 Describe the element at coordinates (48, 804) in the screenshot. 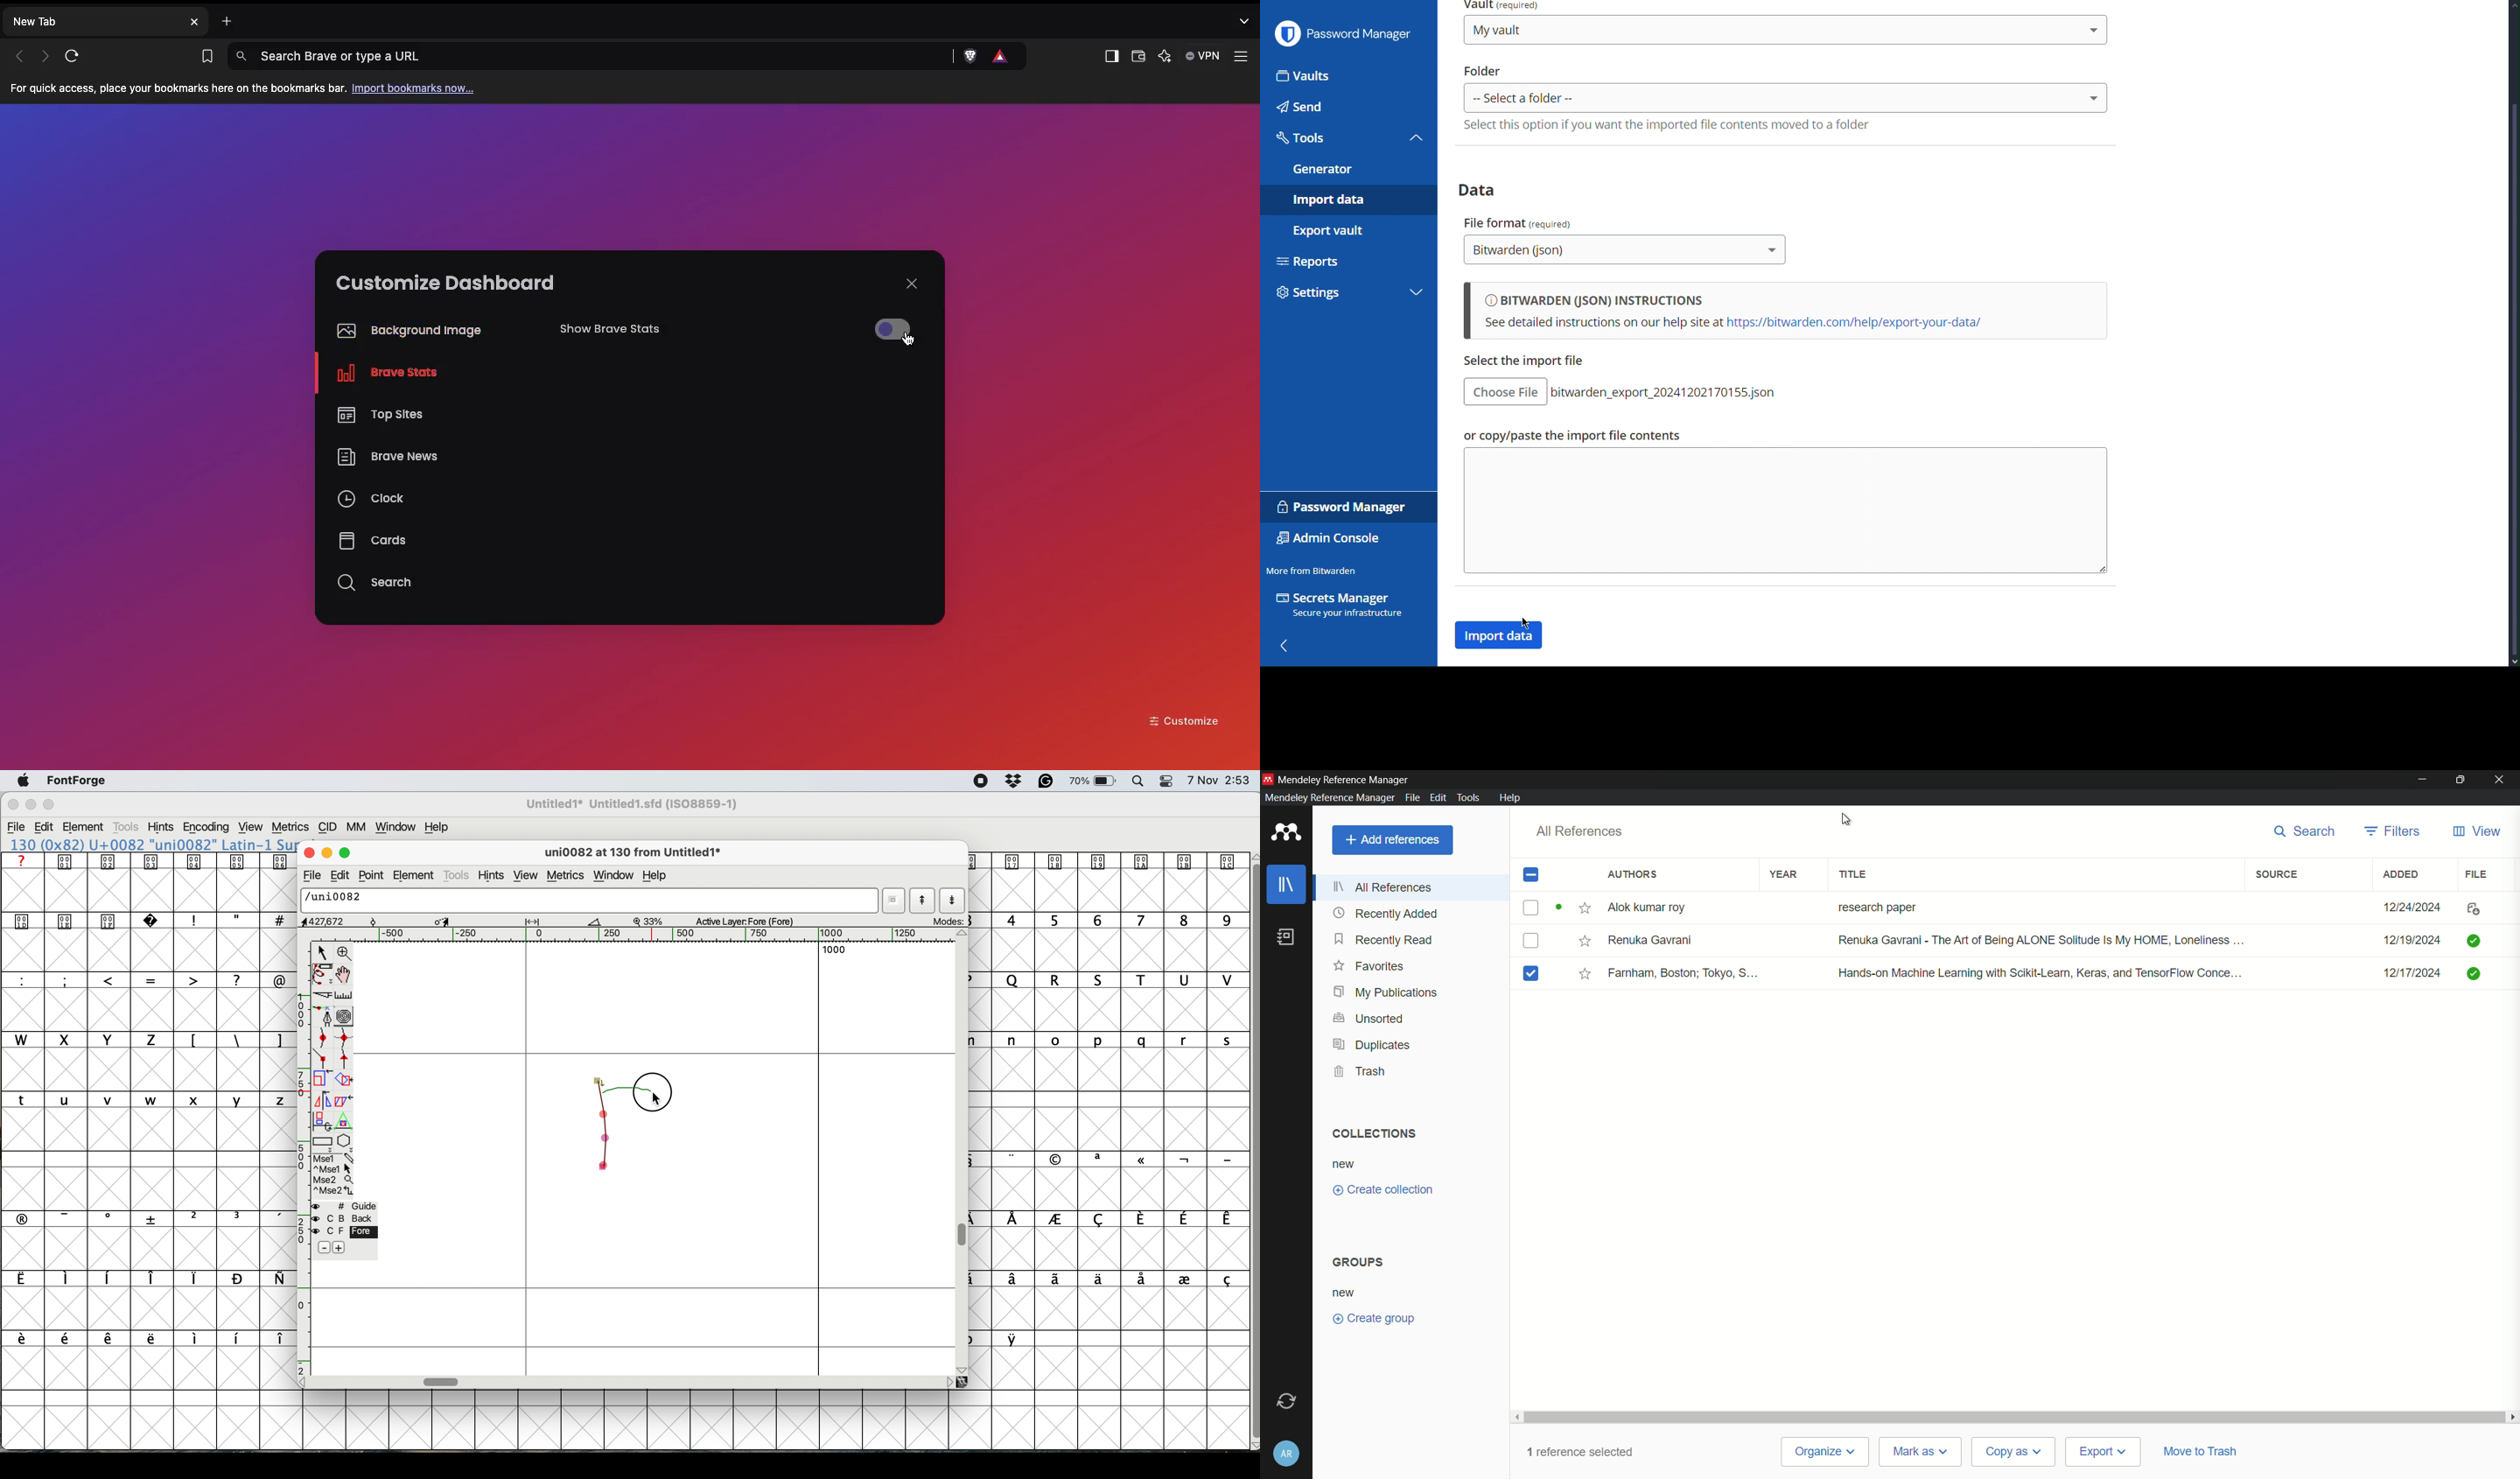

I see `maximise` at that location.